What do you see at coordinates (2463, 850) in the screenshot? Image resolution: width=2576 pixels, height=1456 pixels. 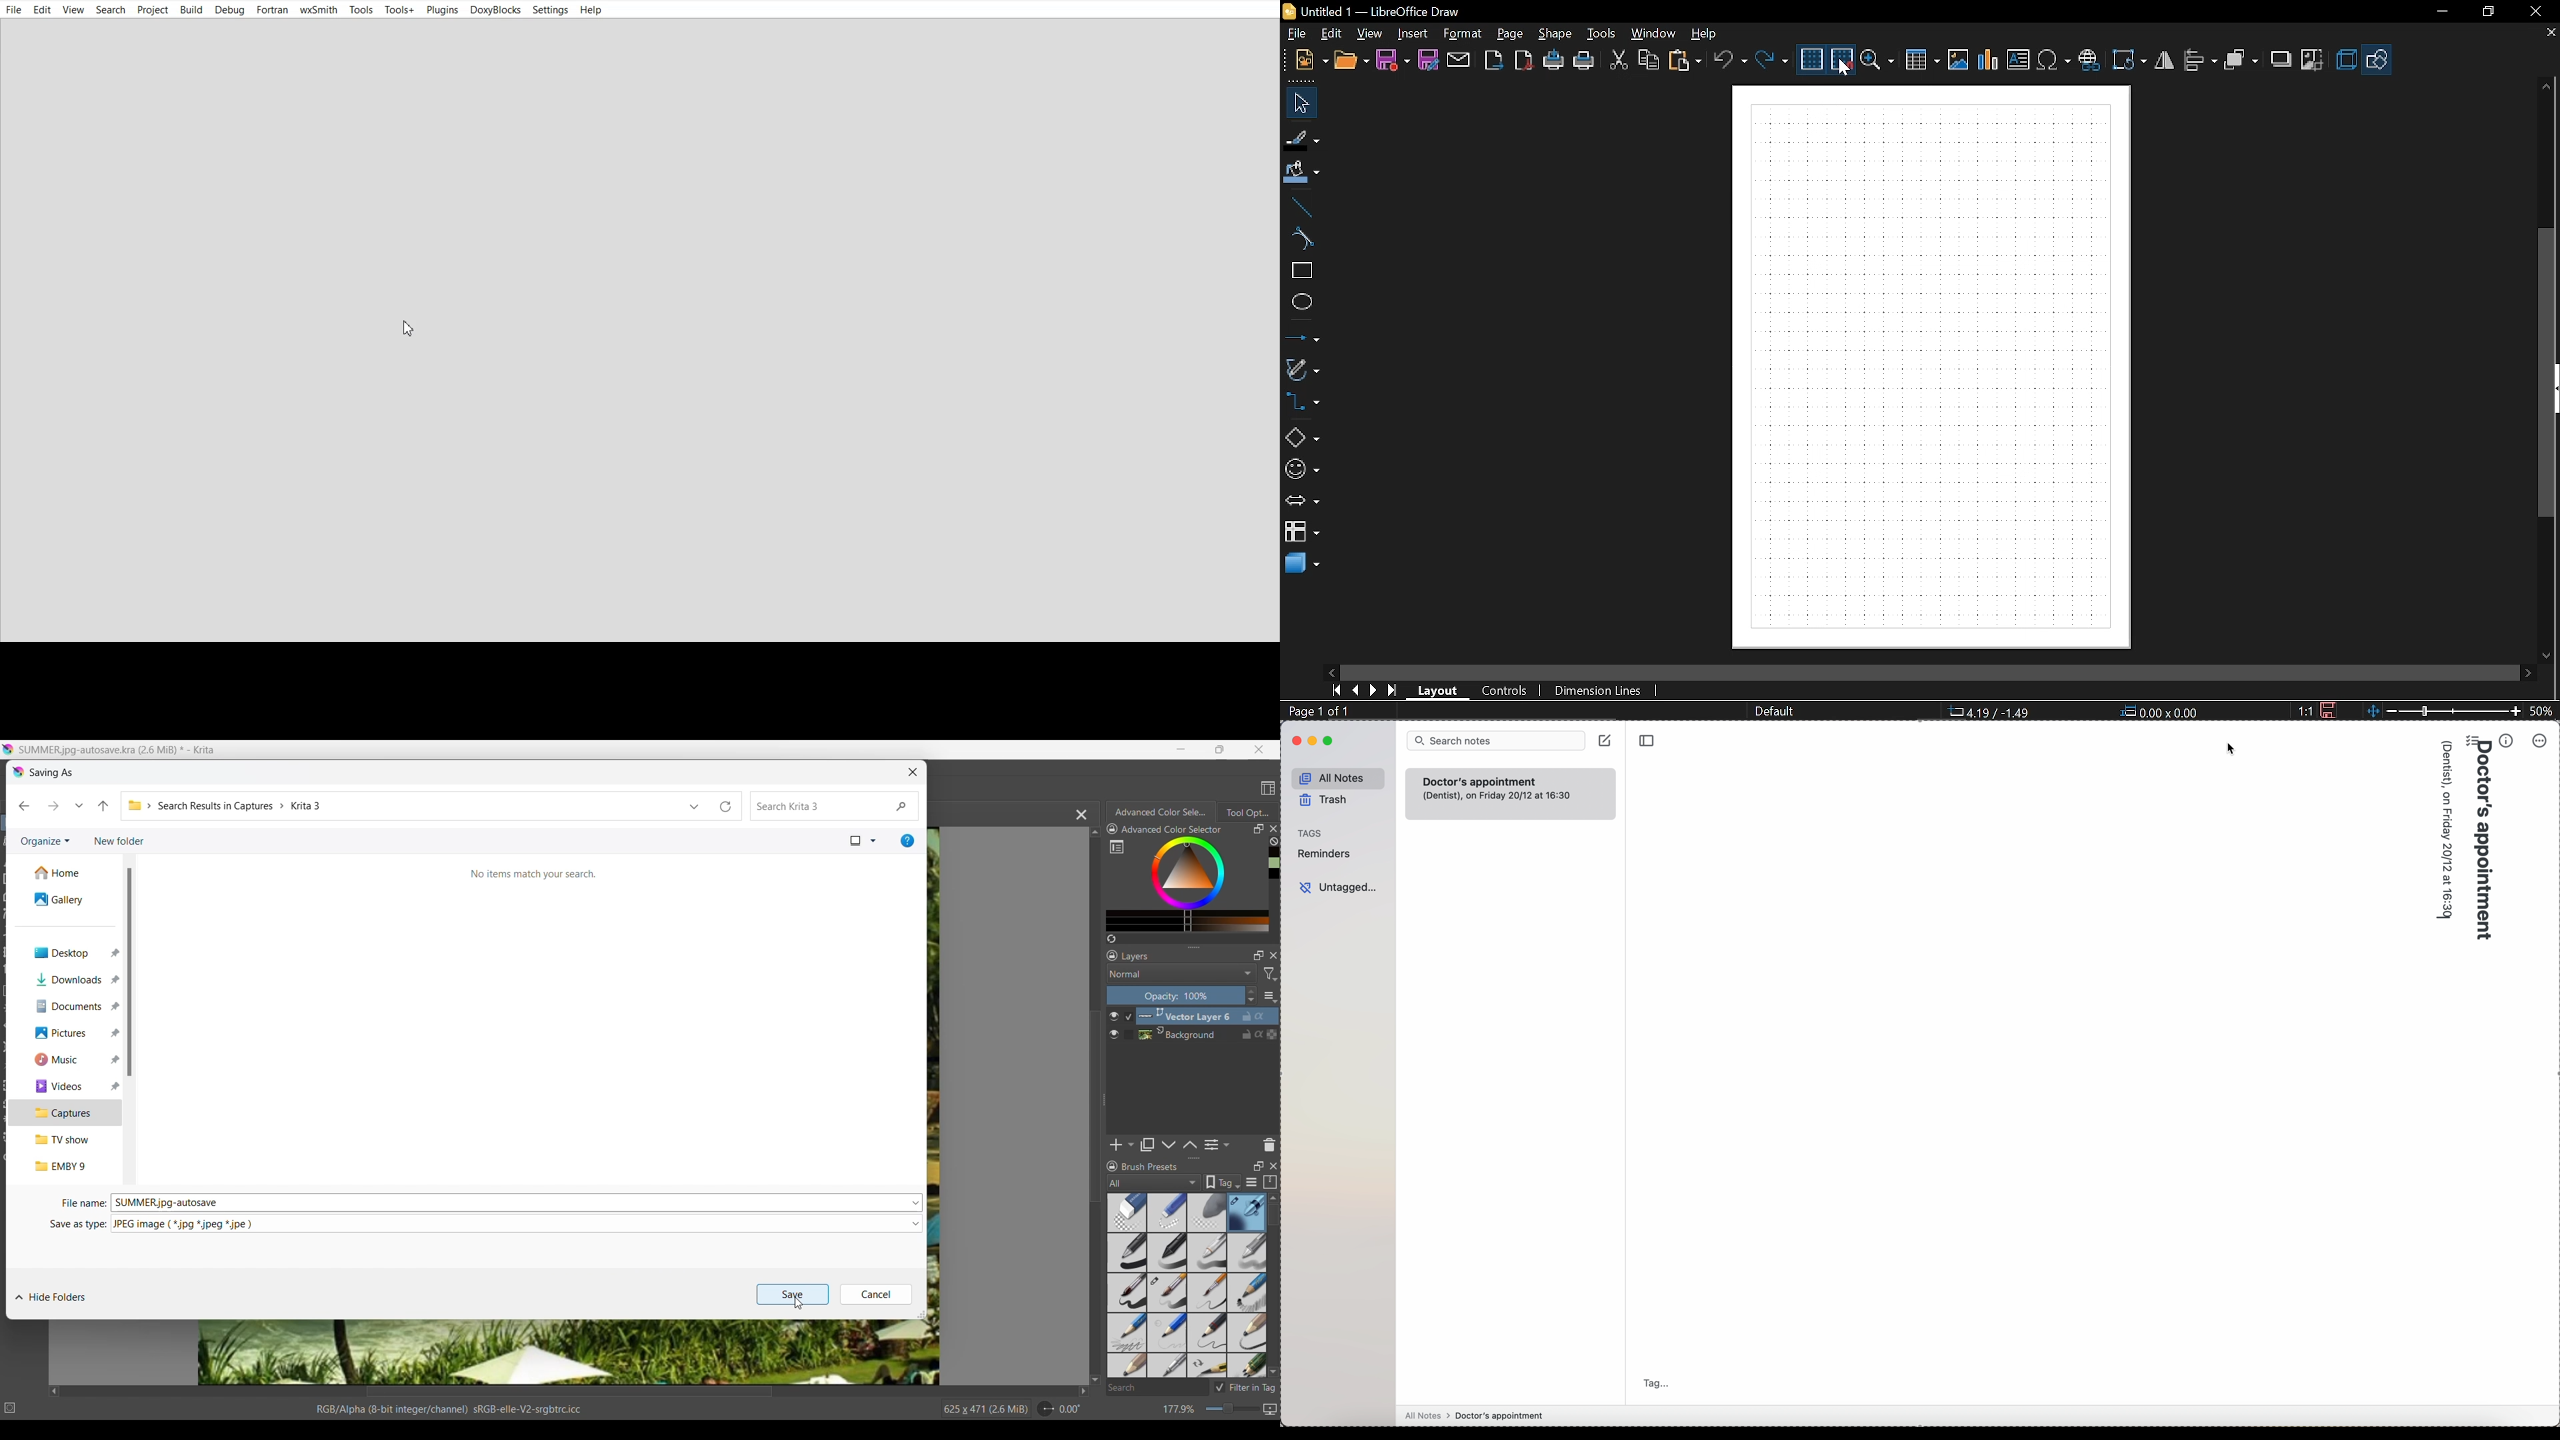 I see `vertical orientation note` at bounding box center [2463, 850].